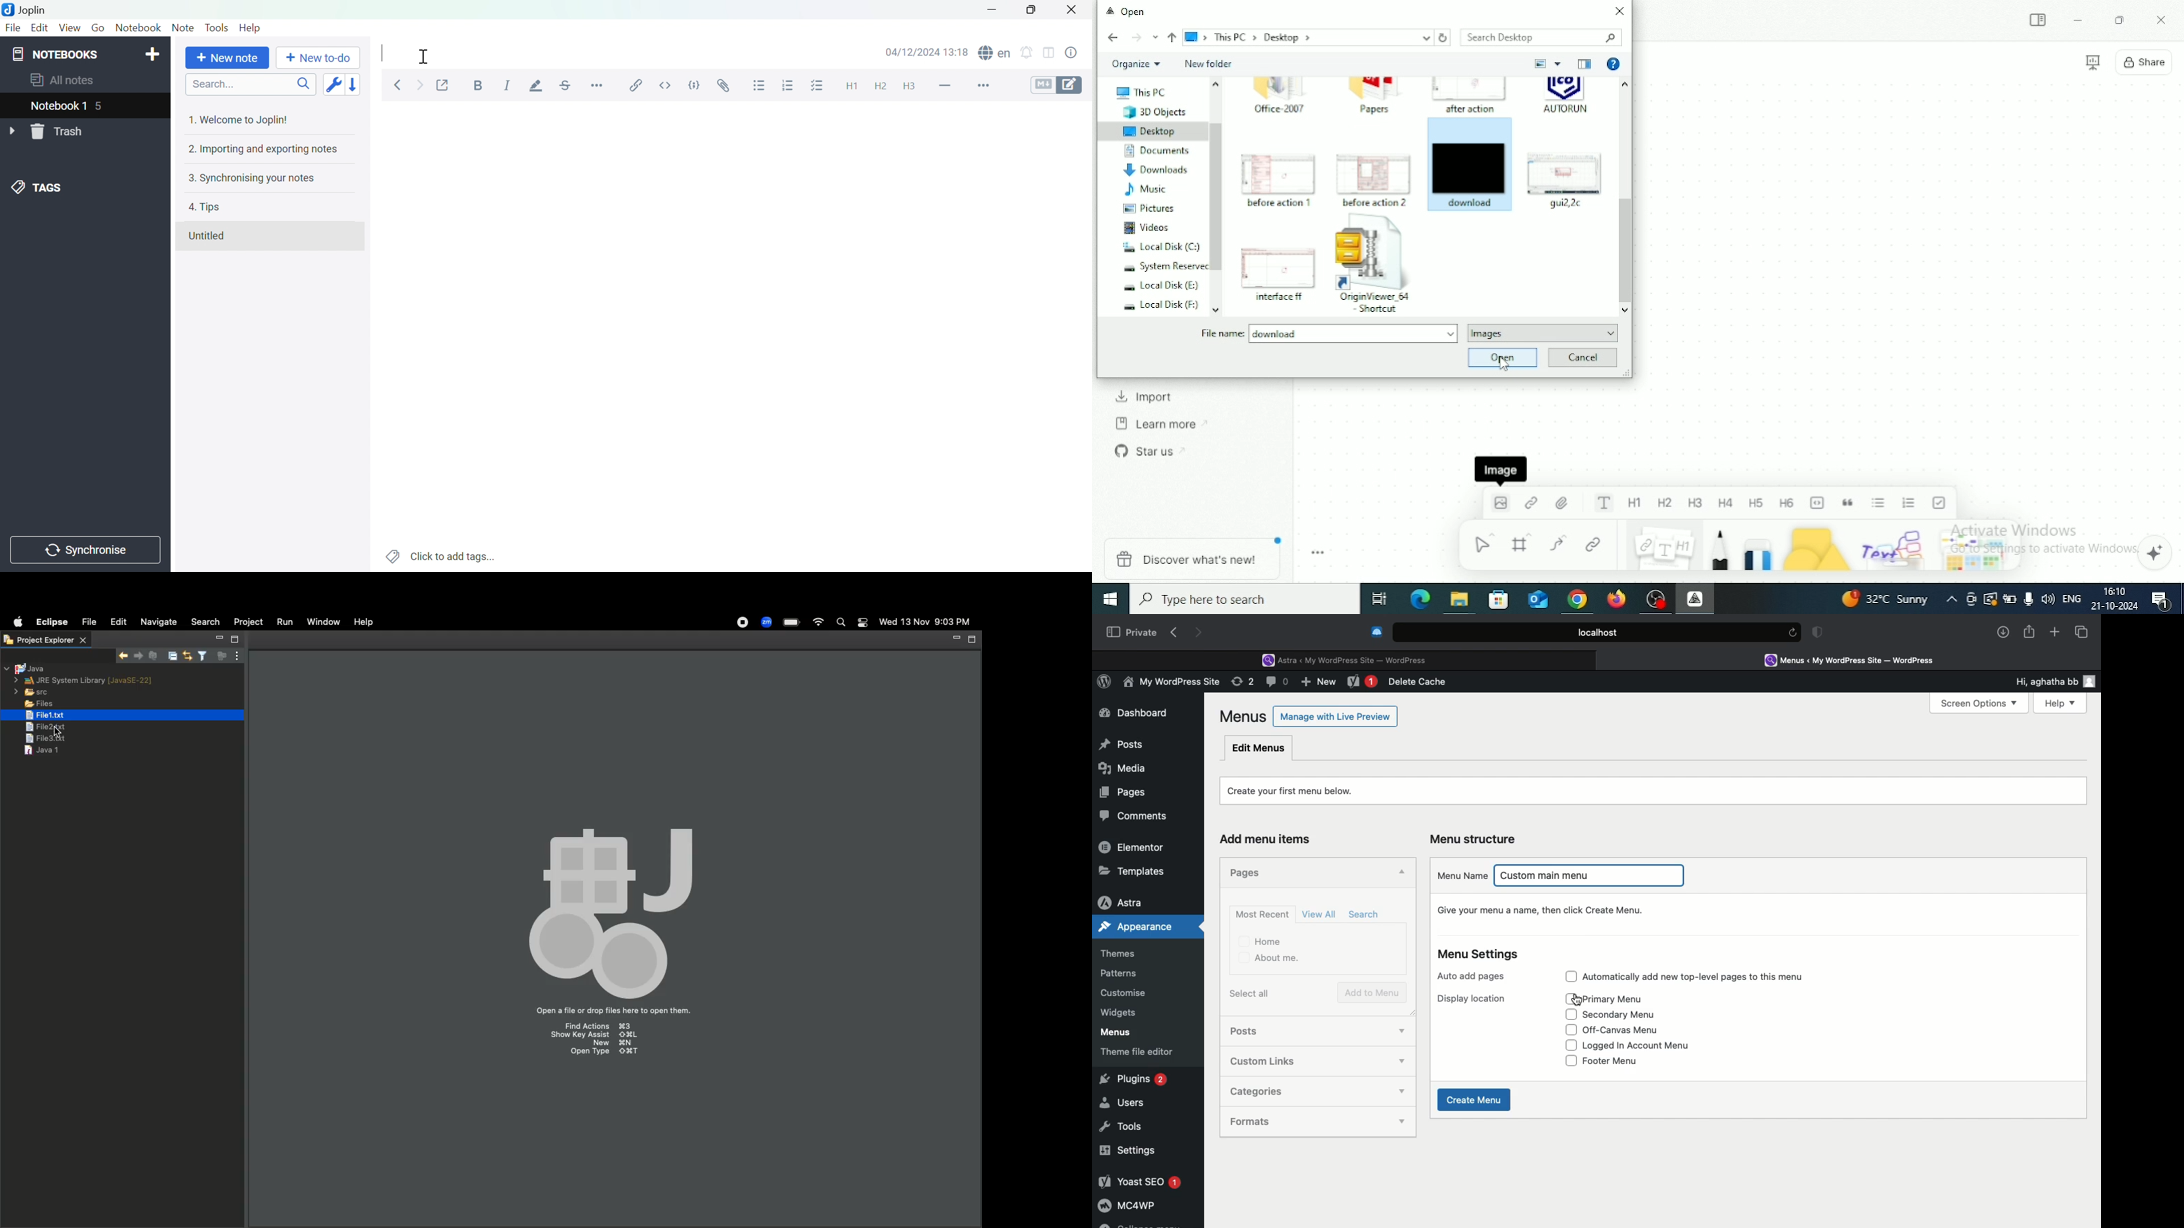 The width and height of the screenshot is (2184, 1232). I want to click on Close, so click(1072, 9).